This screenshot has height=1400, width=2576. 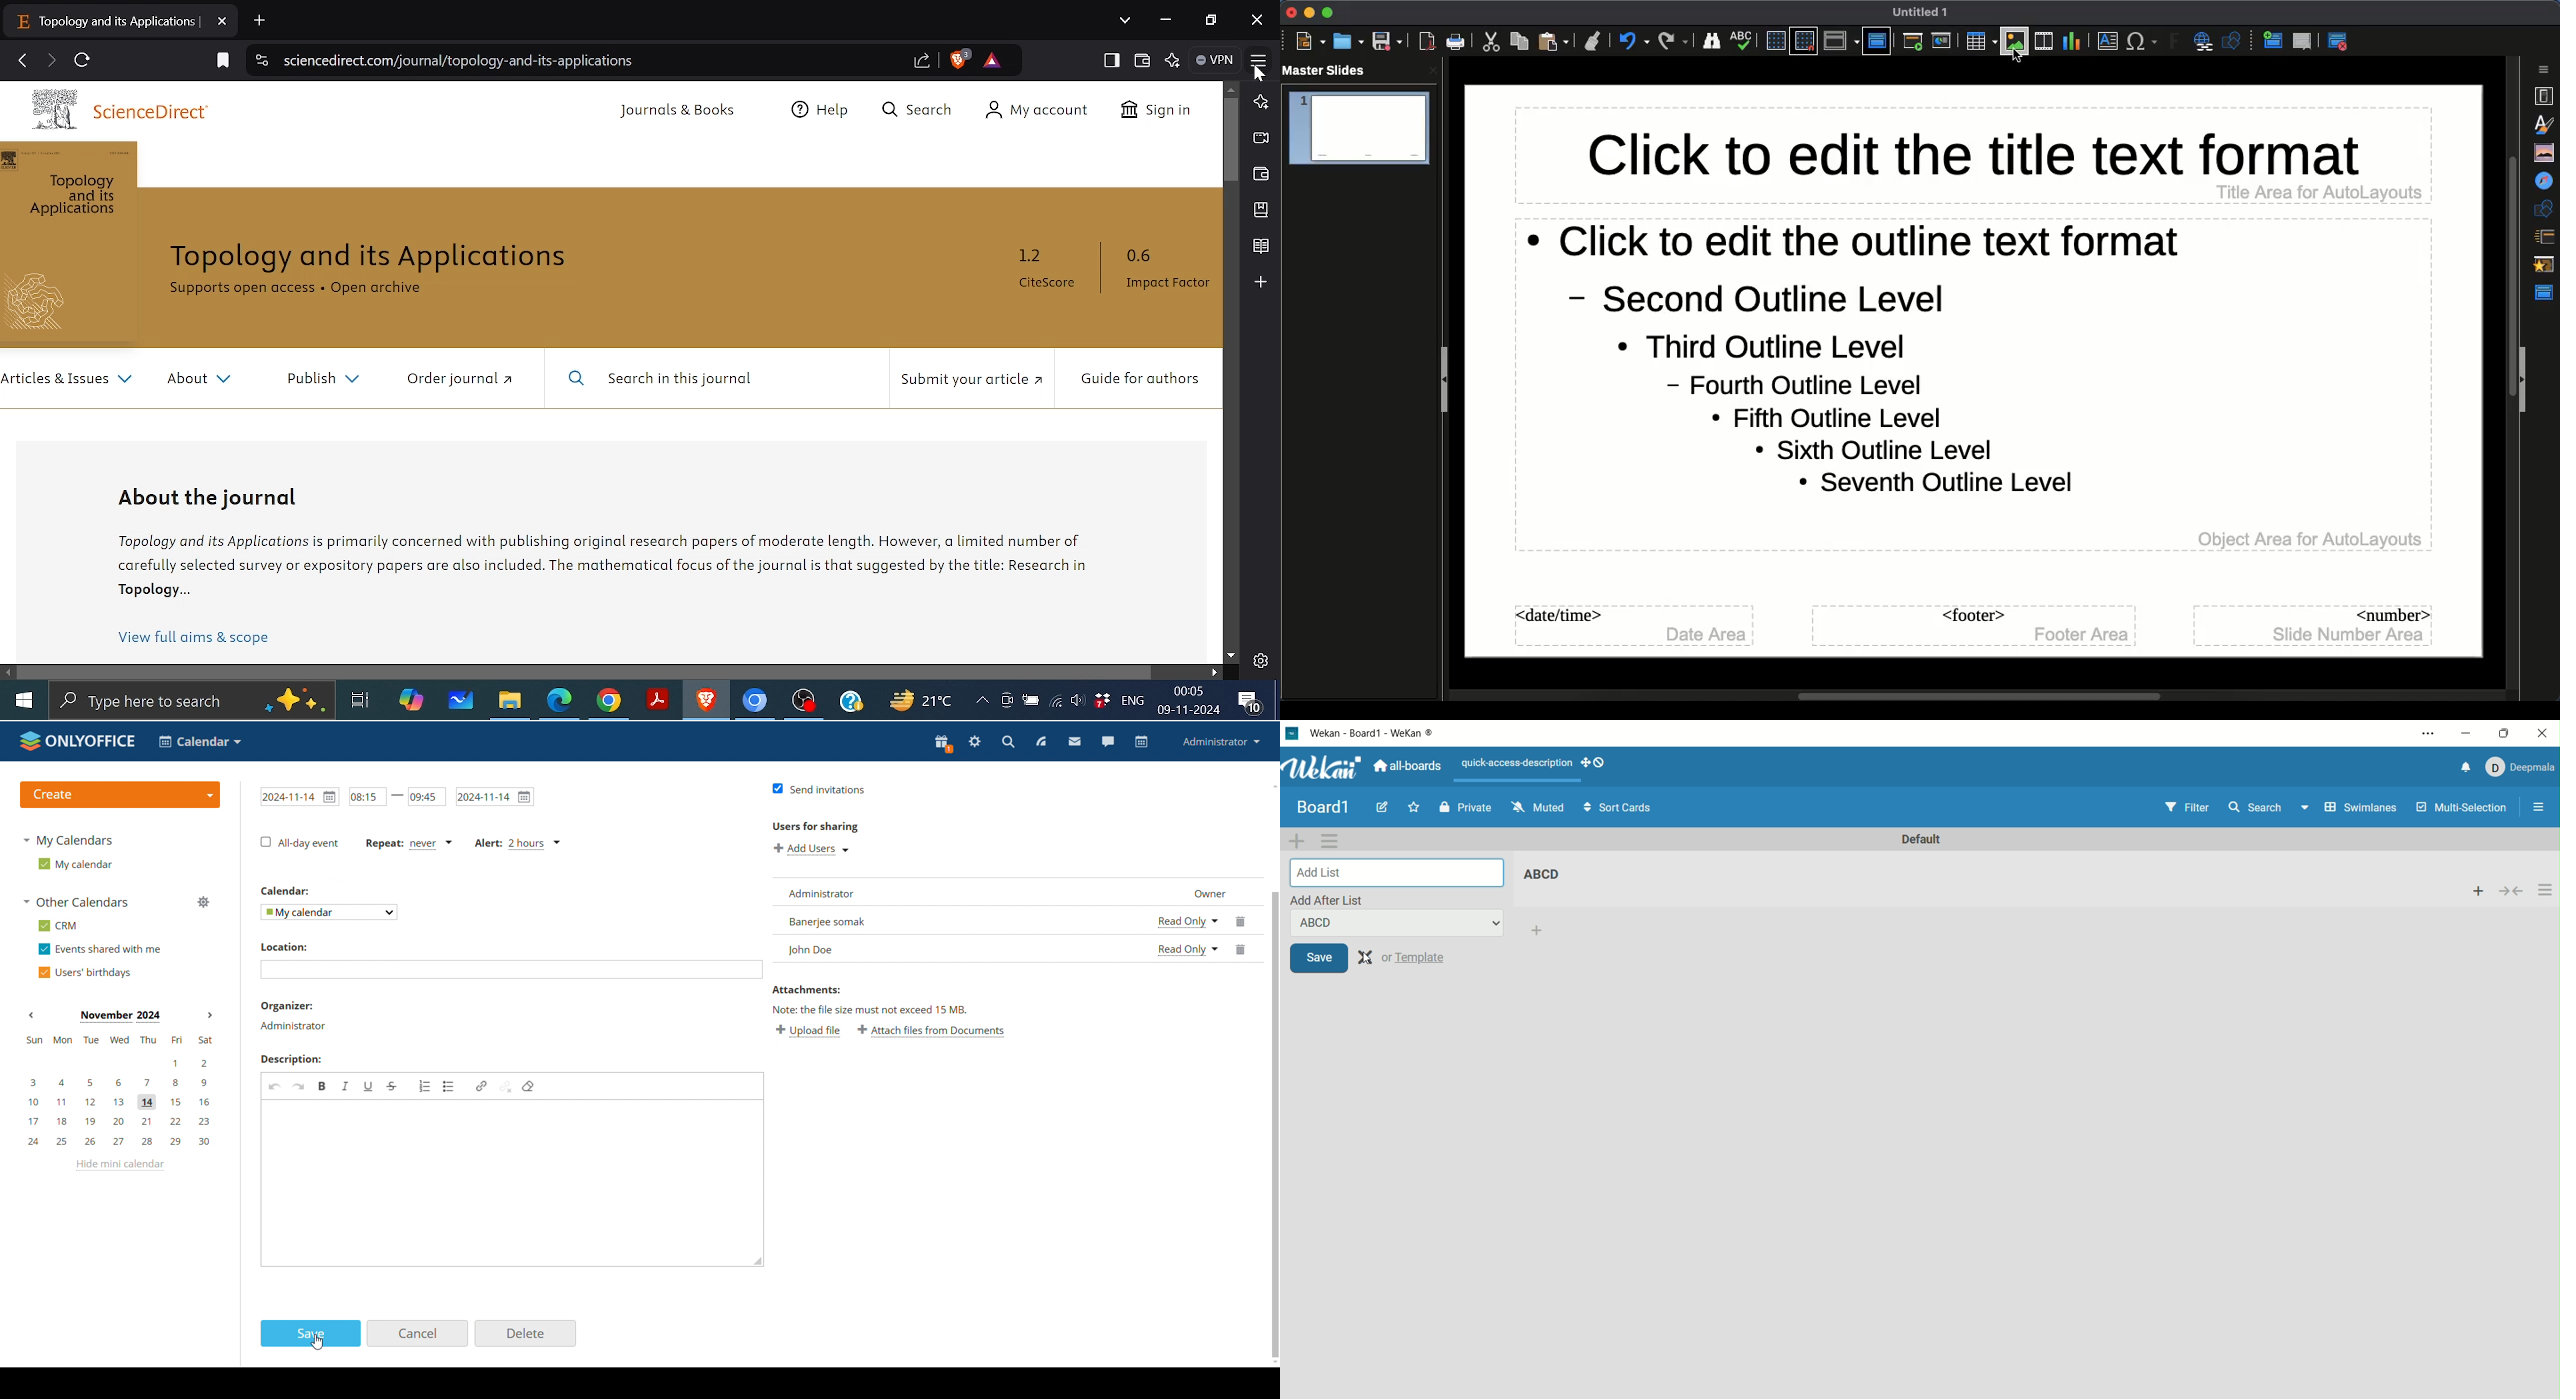 What do you see at coordinates (1841, 41) in the screenshot?
I see `Display view` at bounding box center [1841, 41].